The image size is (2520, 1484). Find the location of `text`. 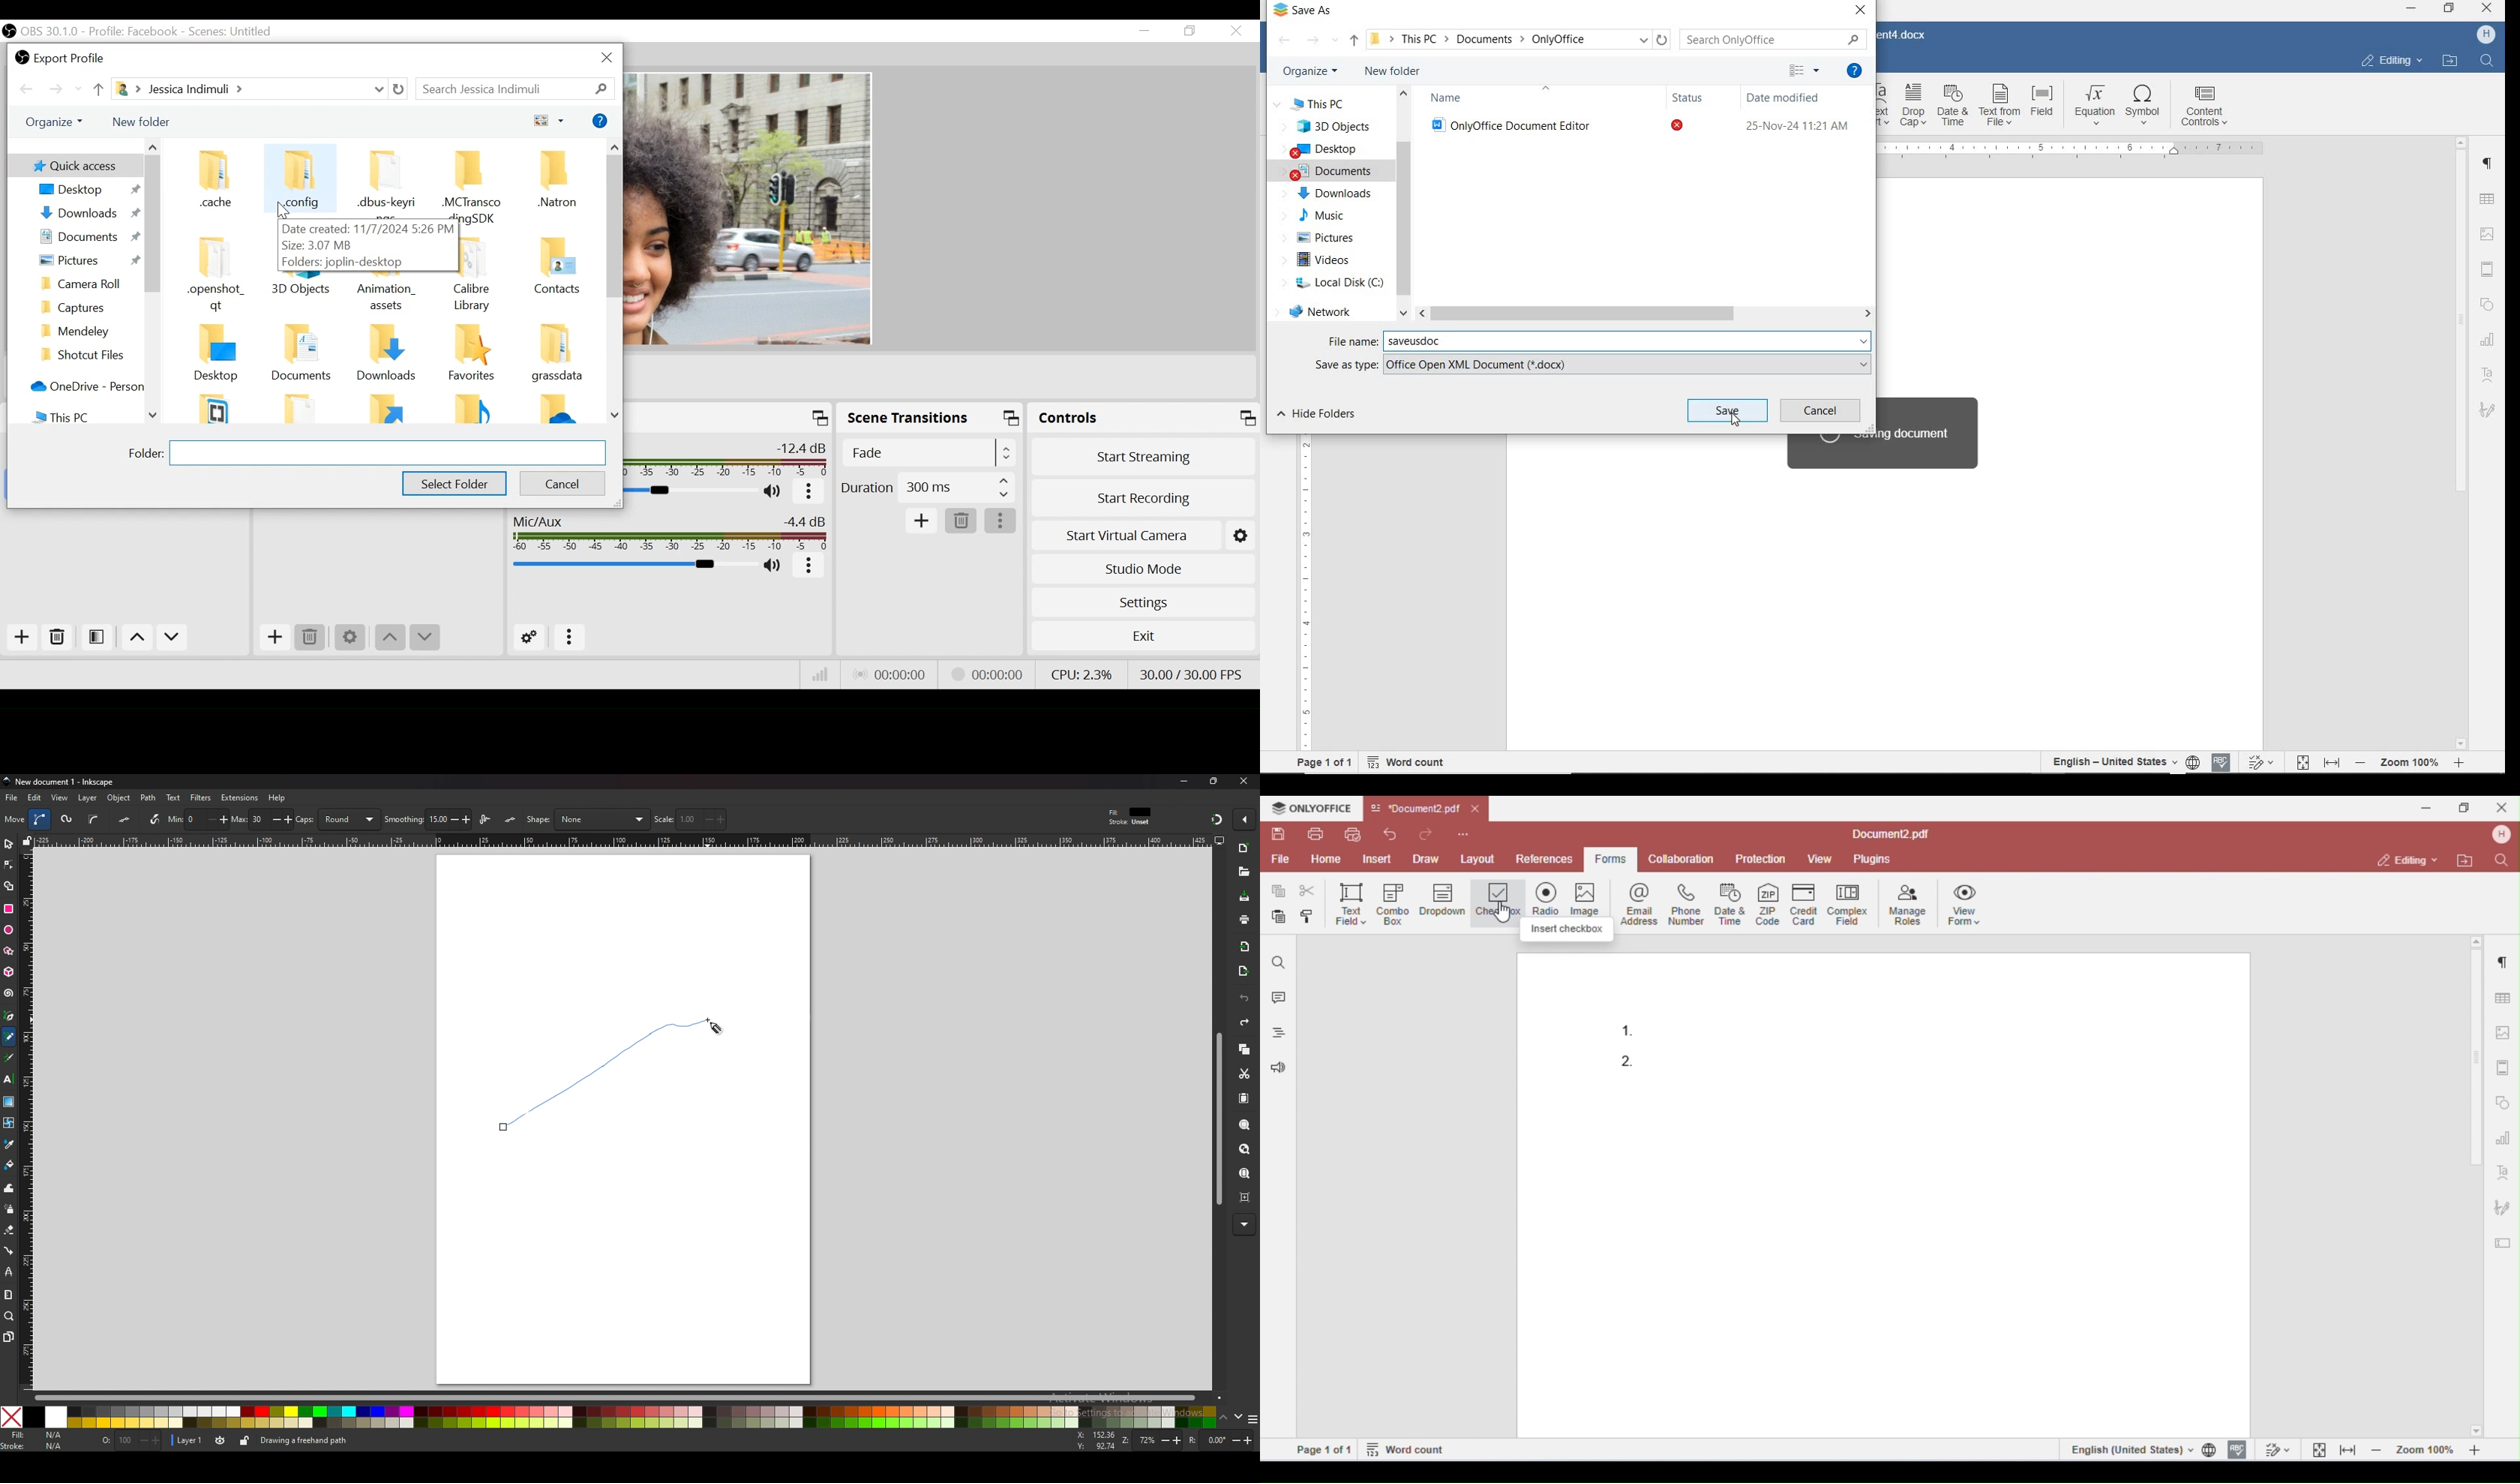

text is located at coordinates (9, 1079).